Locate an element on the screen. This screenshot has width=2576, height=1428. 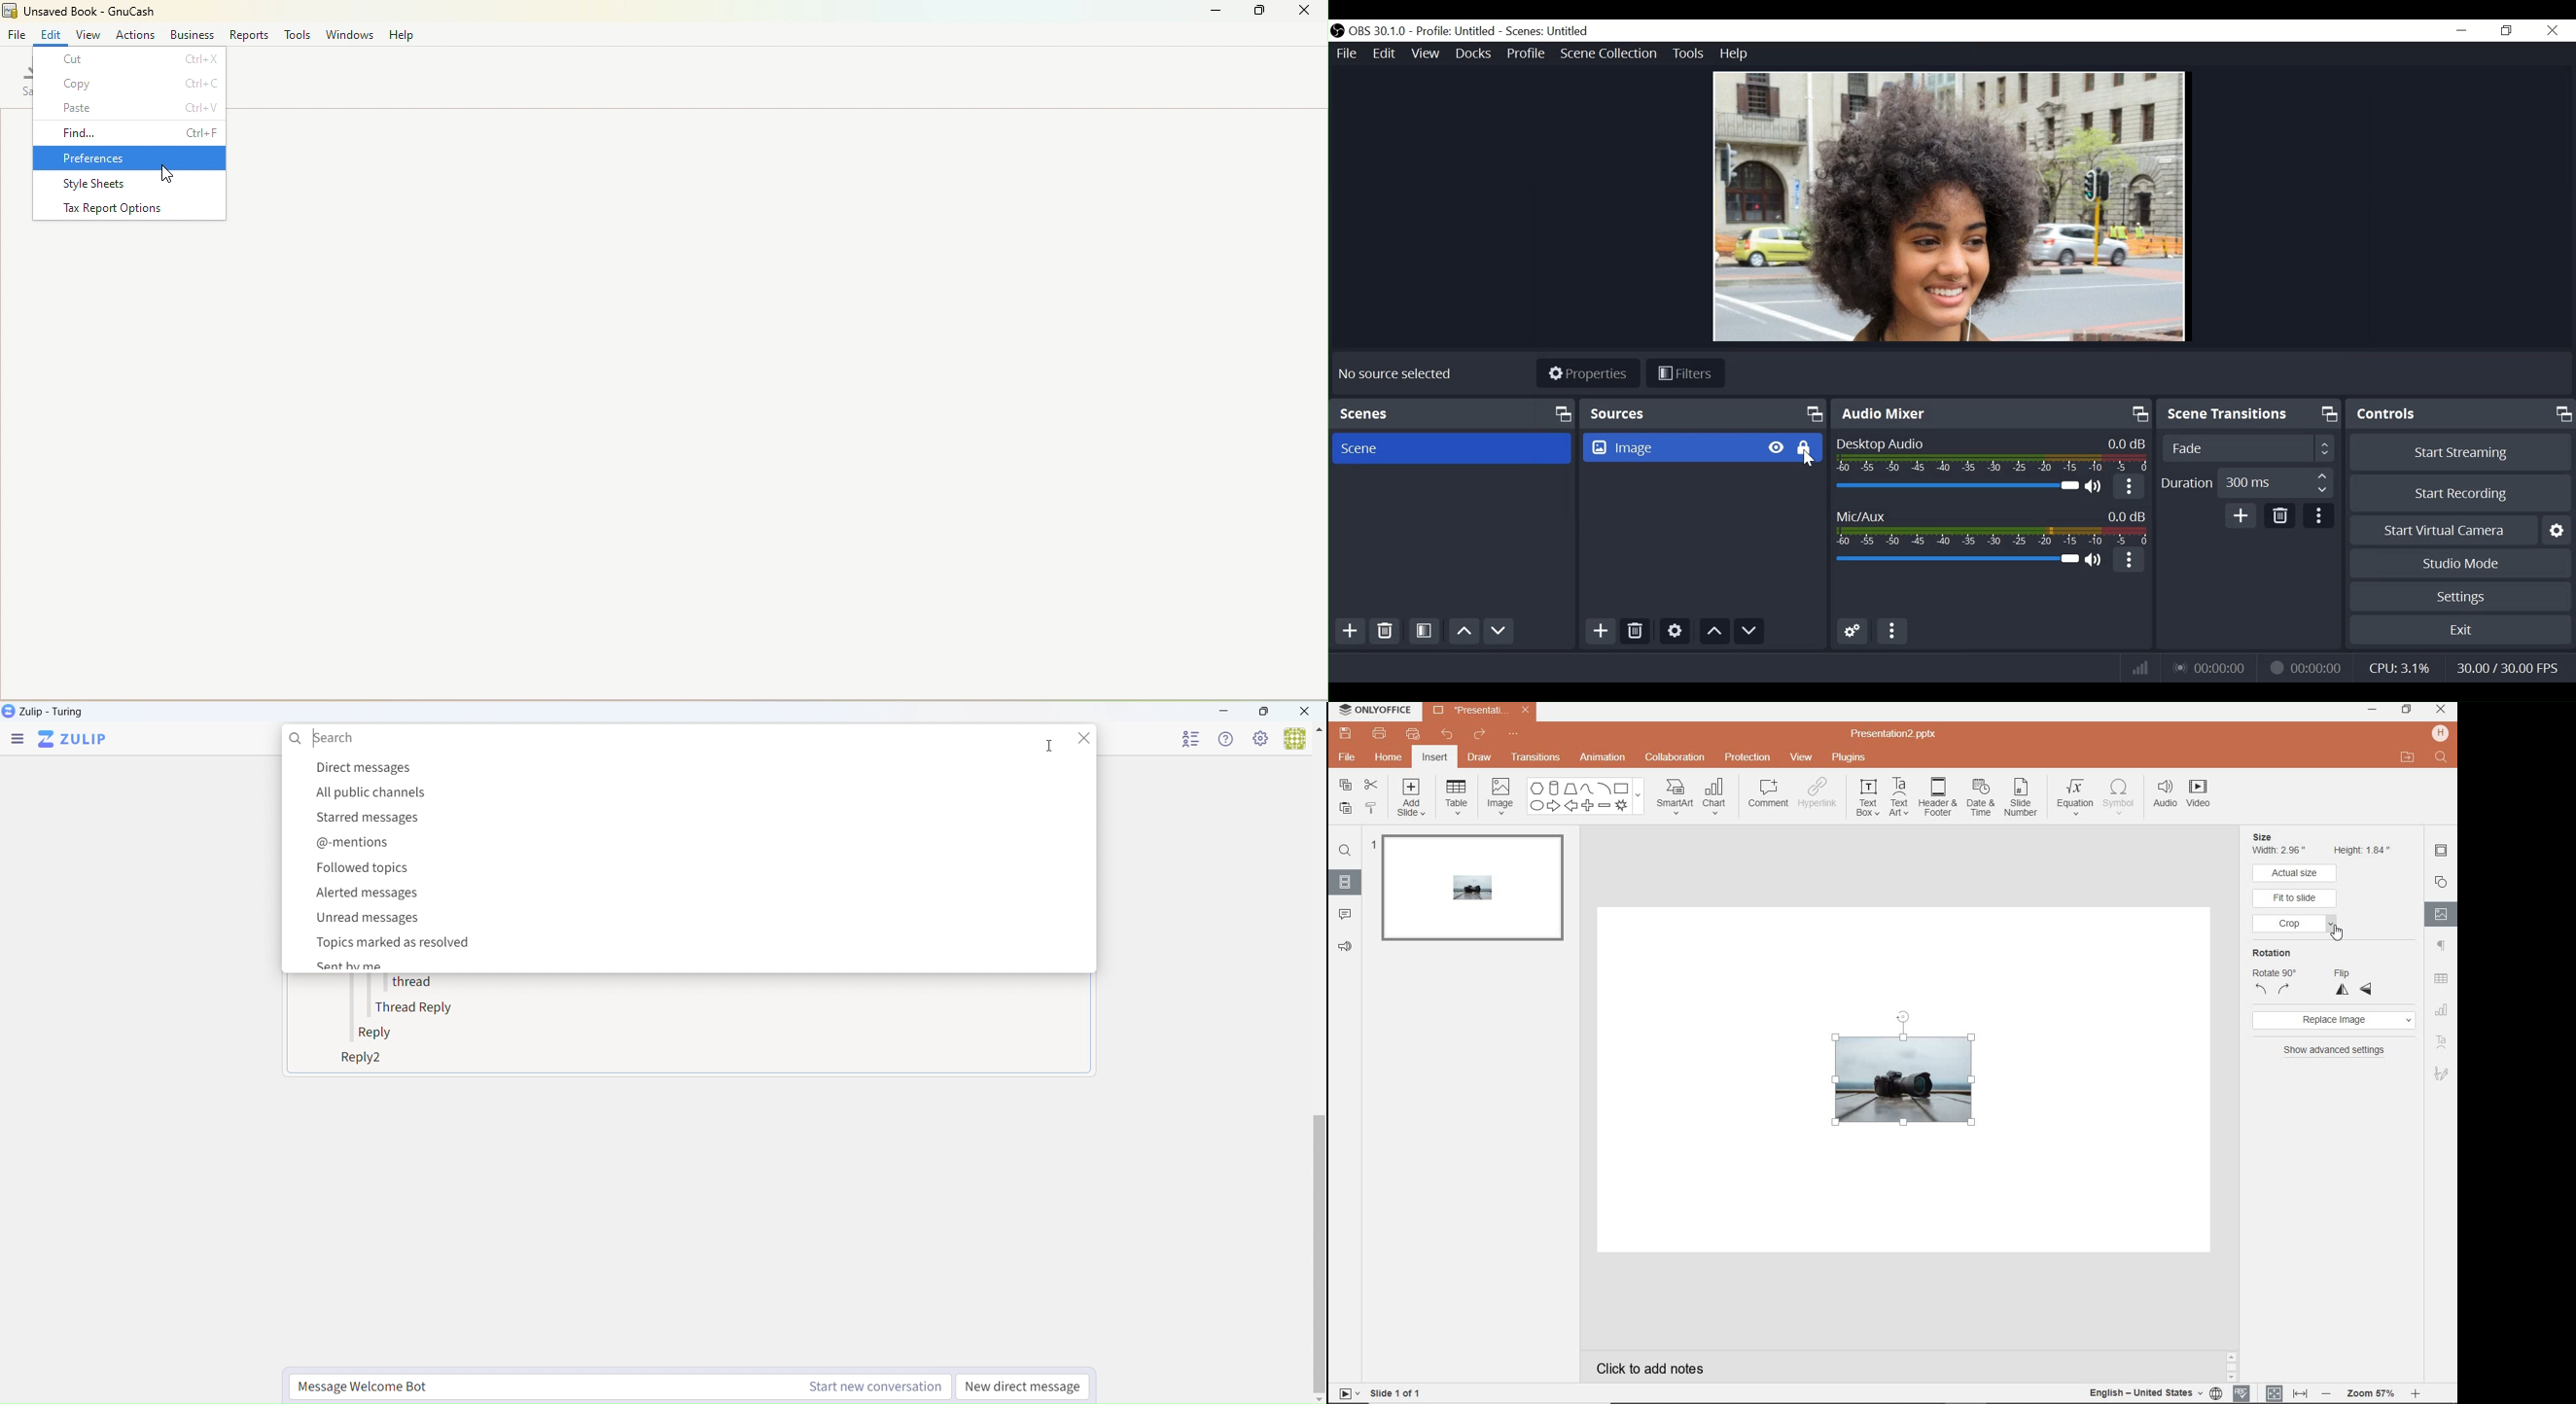
Settings is located at coordinates (2556, 530).